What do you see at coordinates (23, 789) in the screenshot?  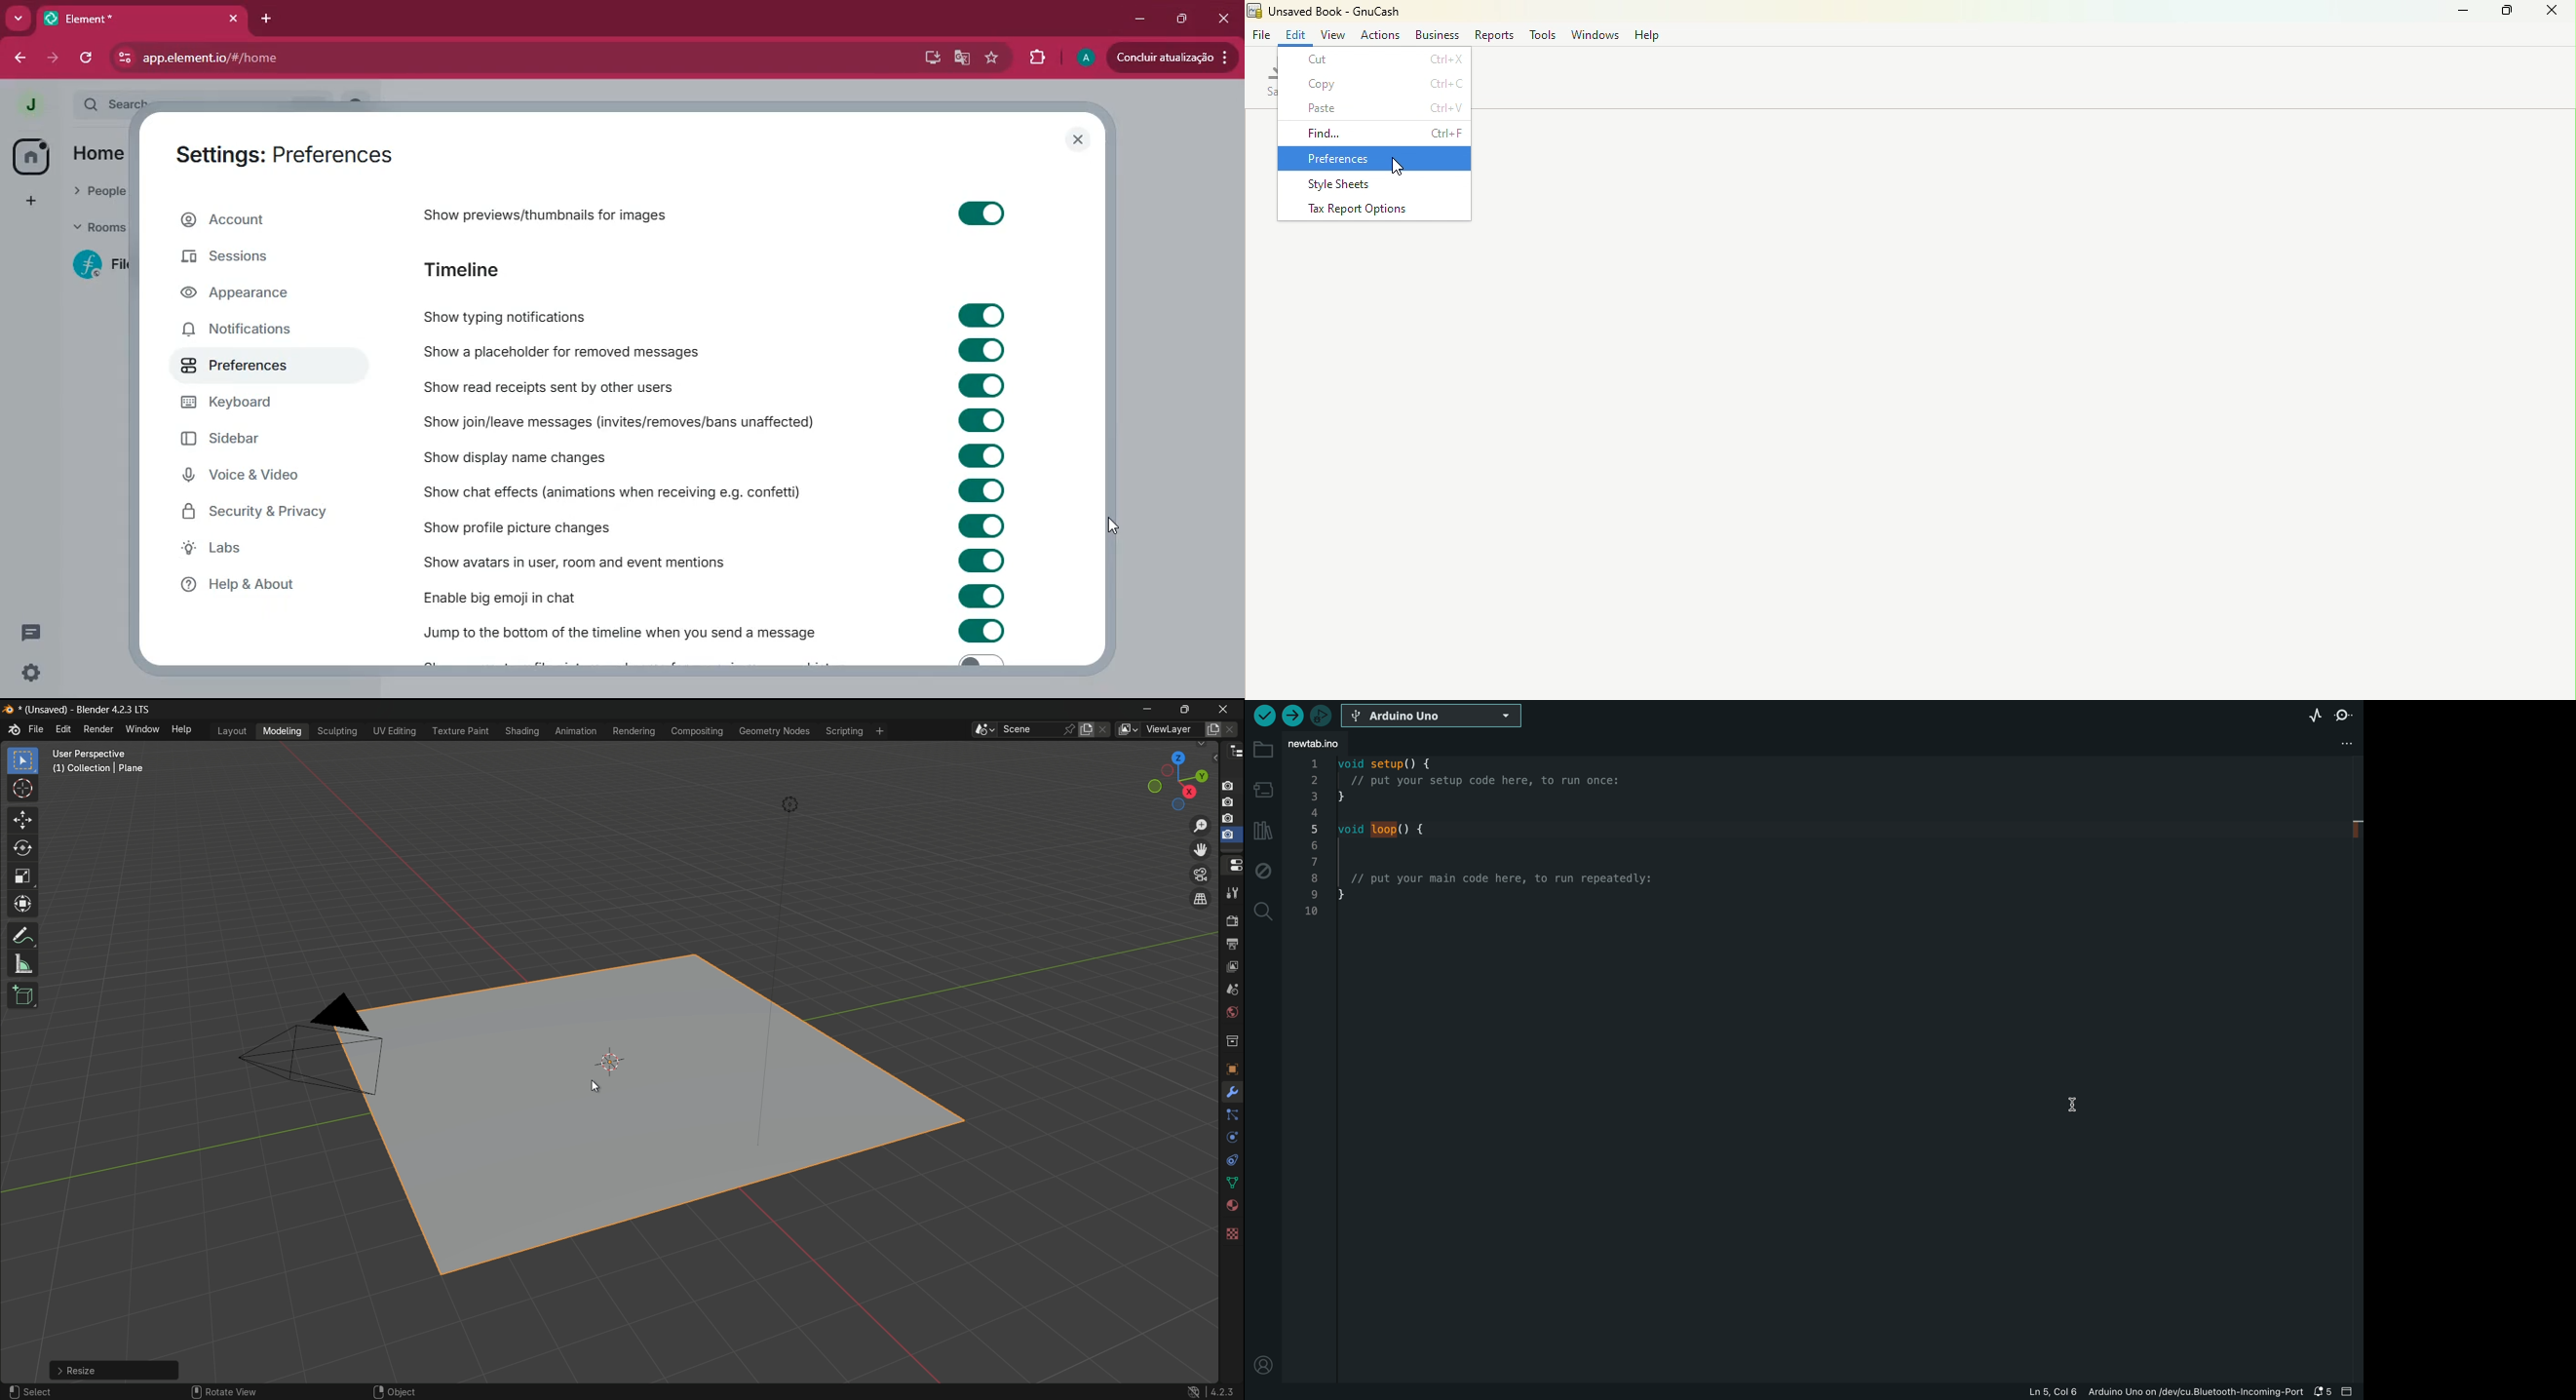 I see `cursor` at bounding box center [23, 789].